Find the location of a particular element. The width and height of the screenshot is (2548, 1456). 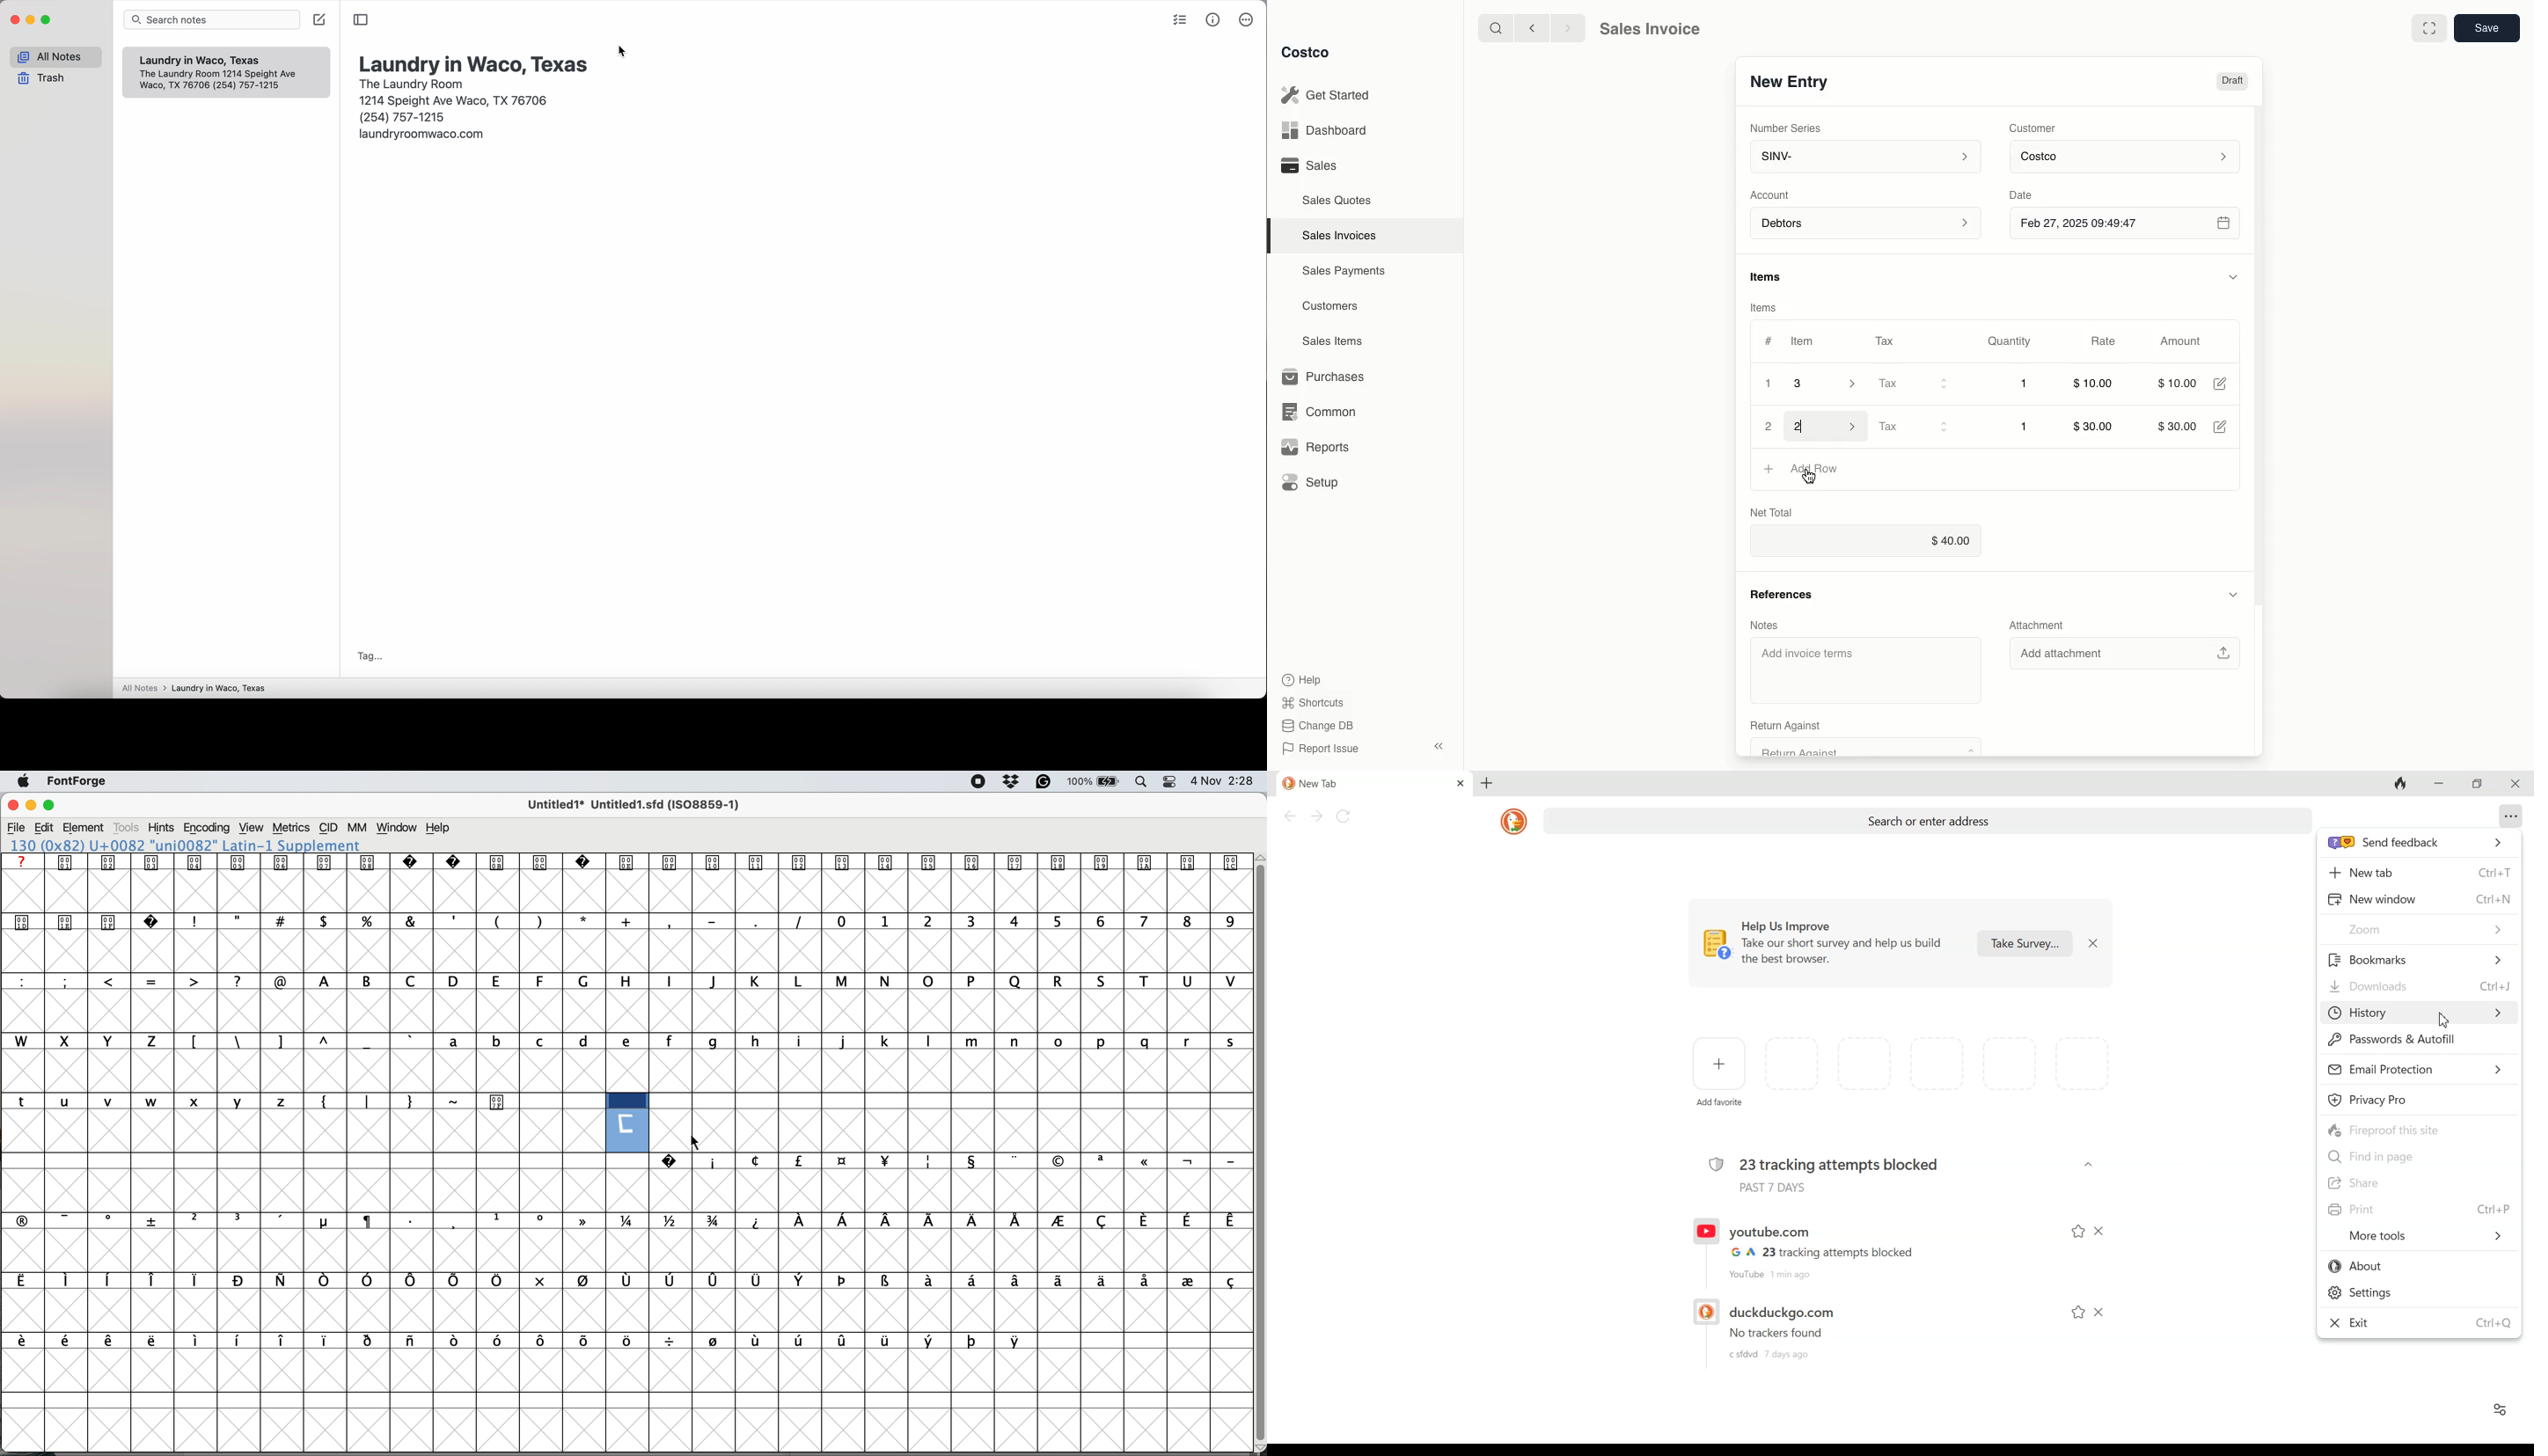

Sales Quotes is located at coordinates (1338, 200).